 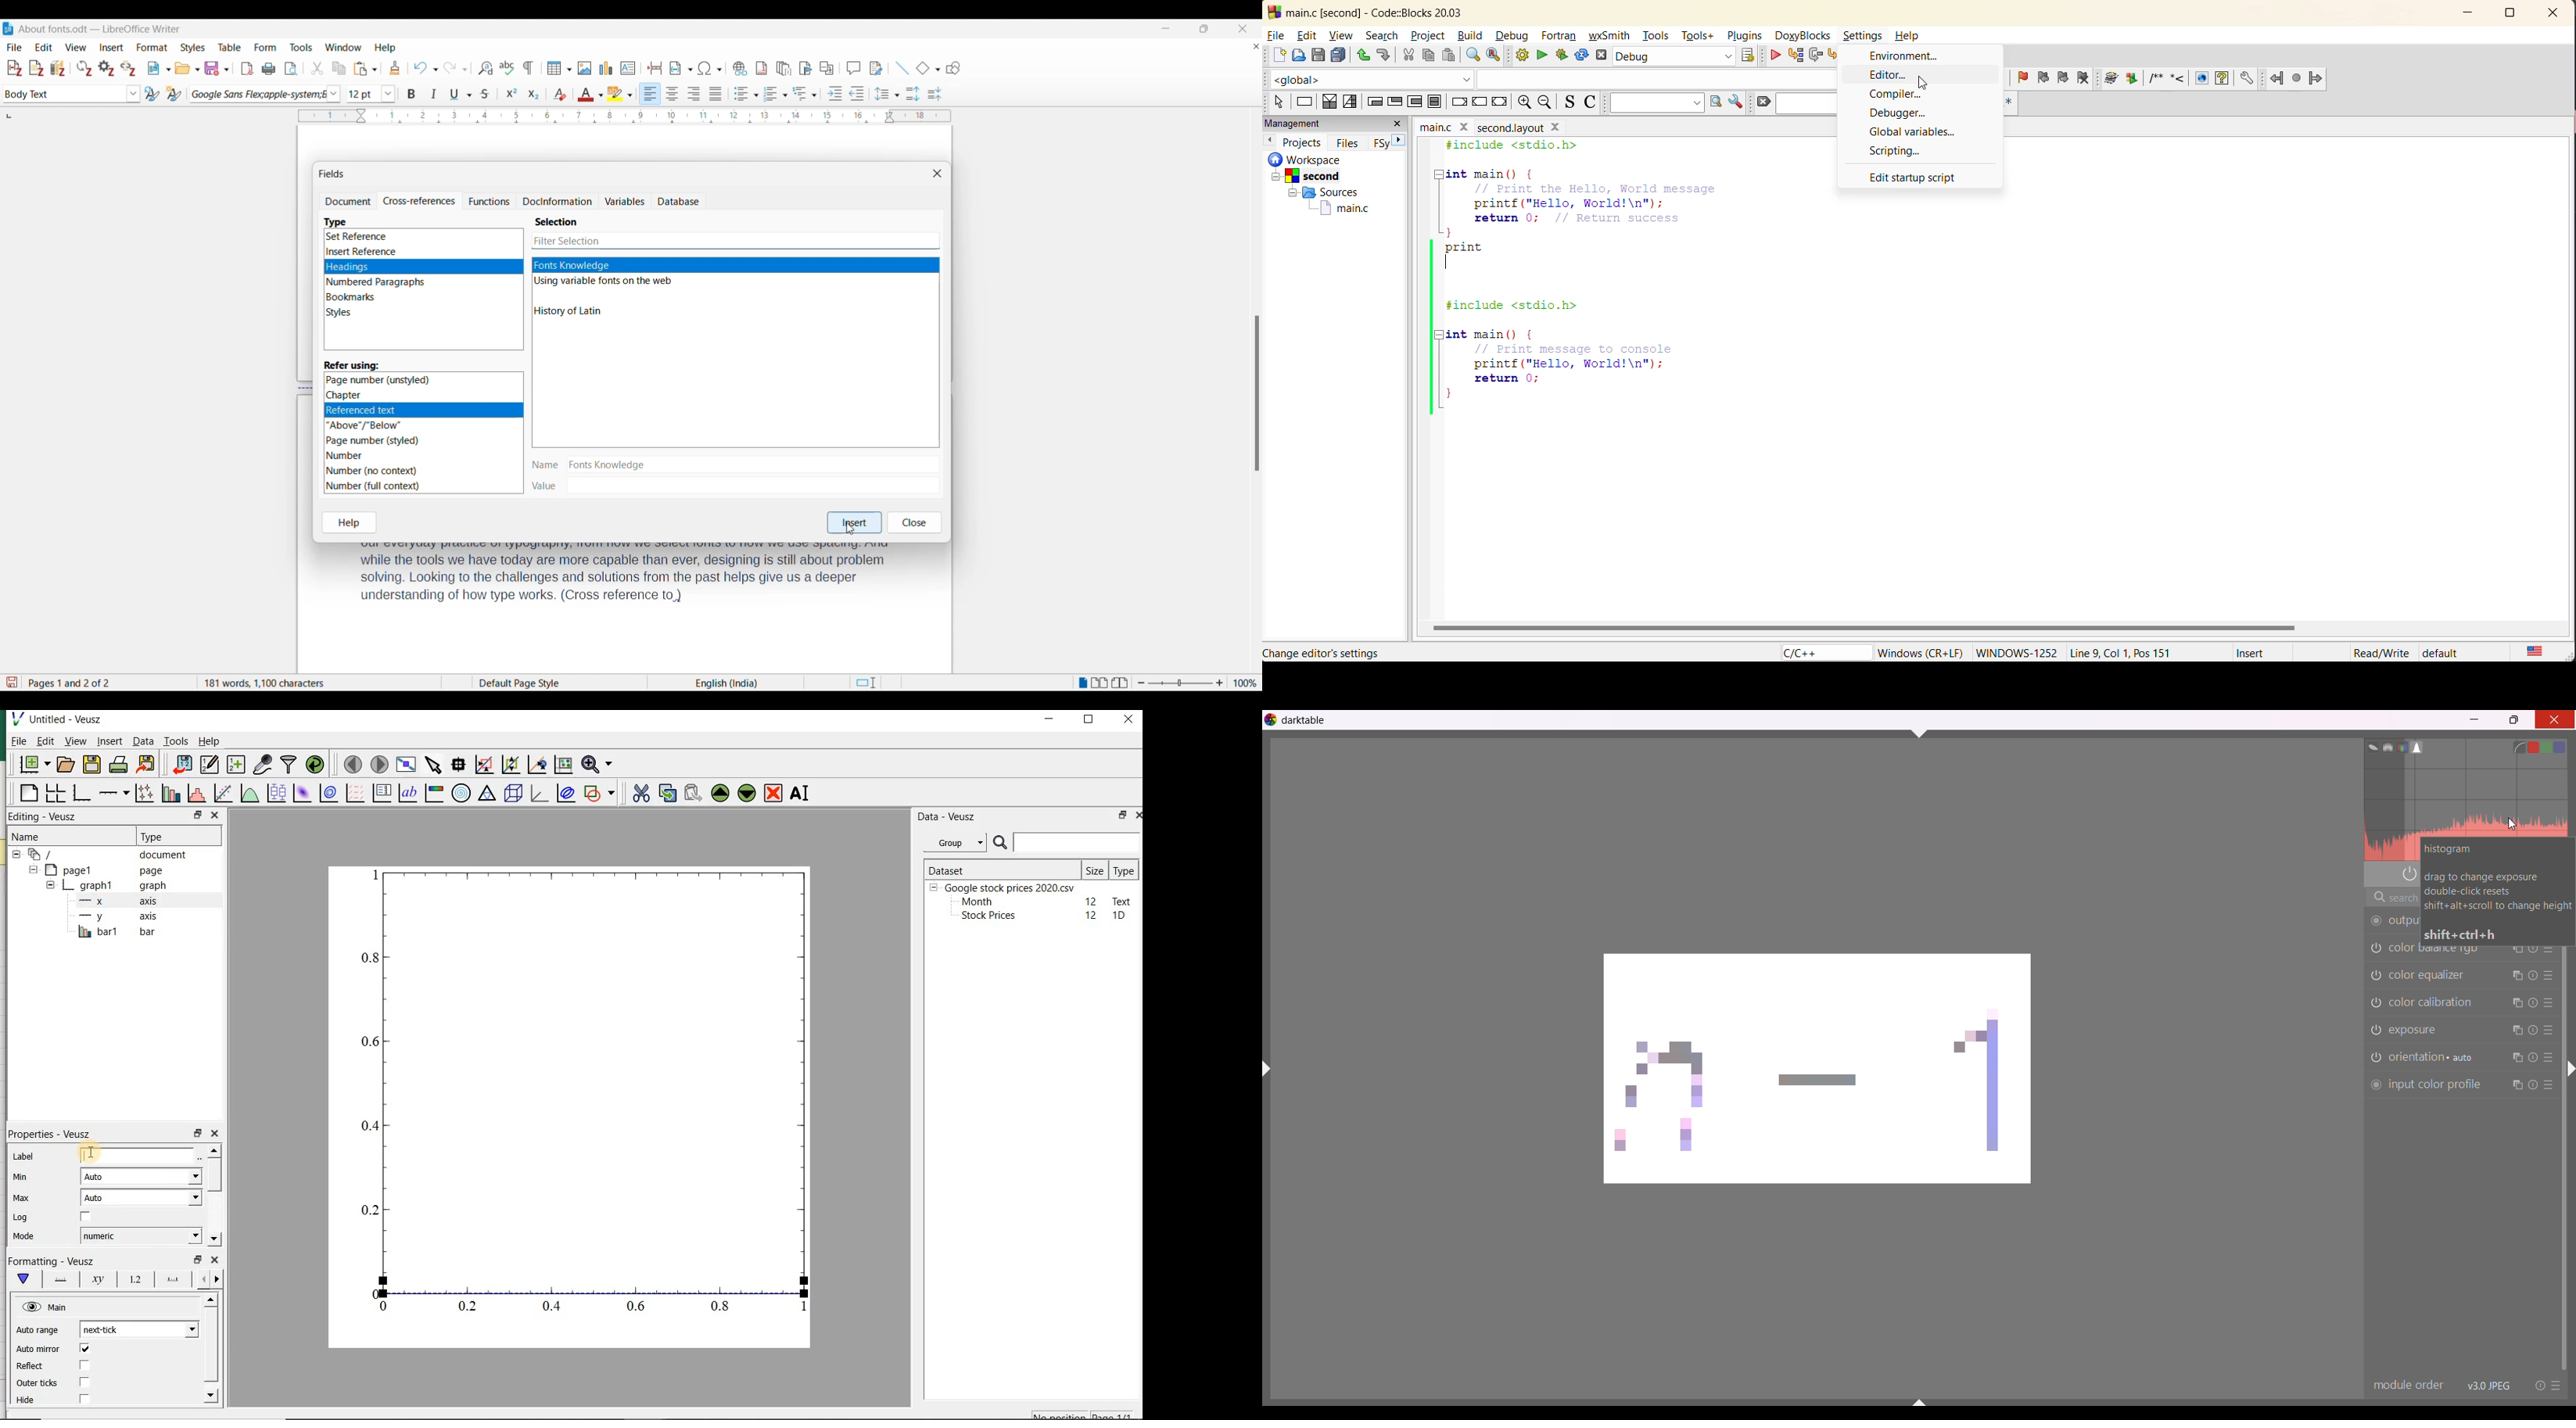 I want to click on doxyblocks, so click(x=1804, y=35).